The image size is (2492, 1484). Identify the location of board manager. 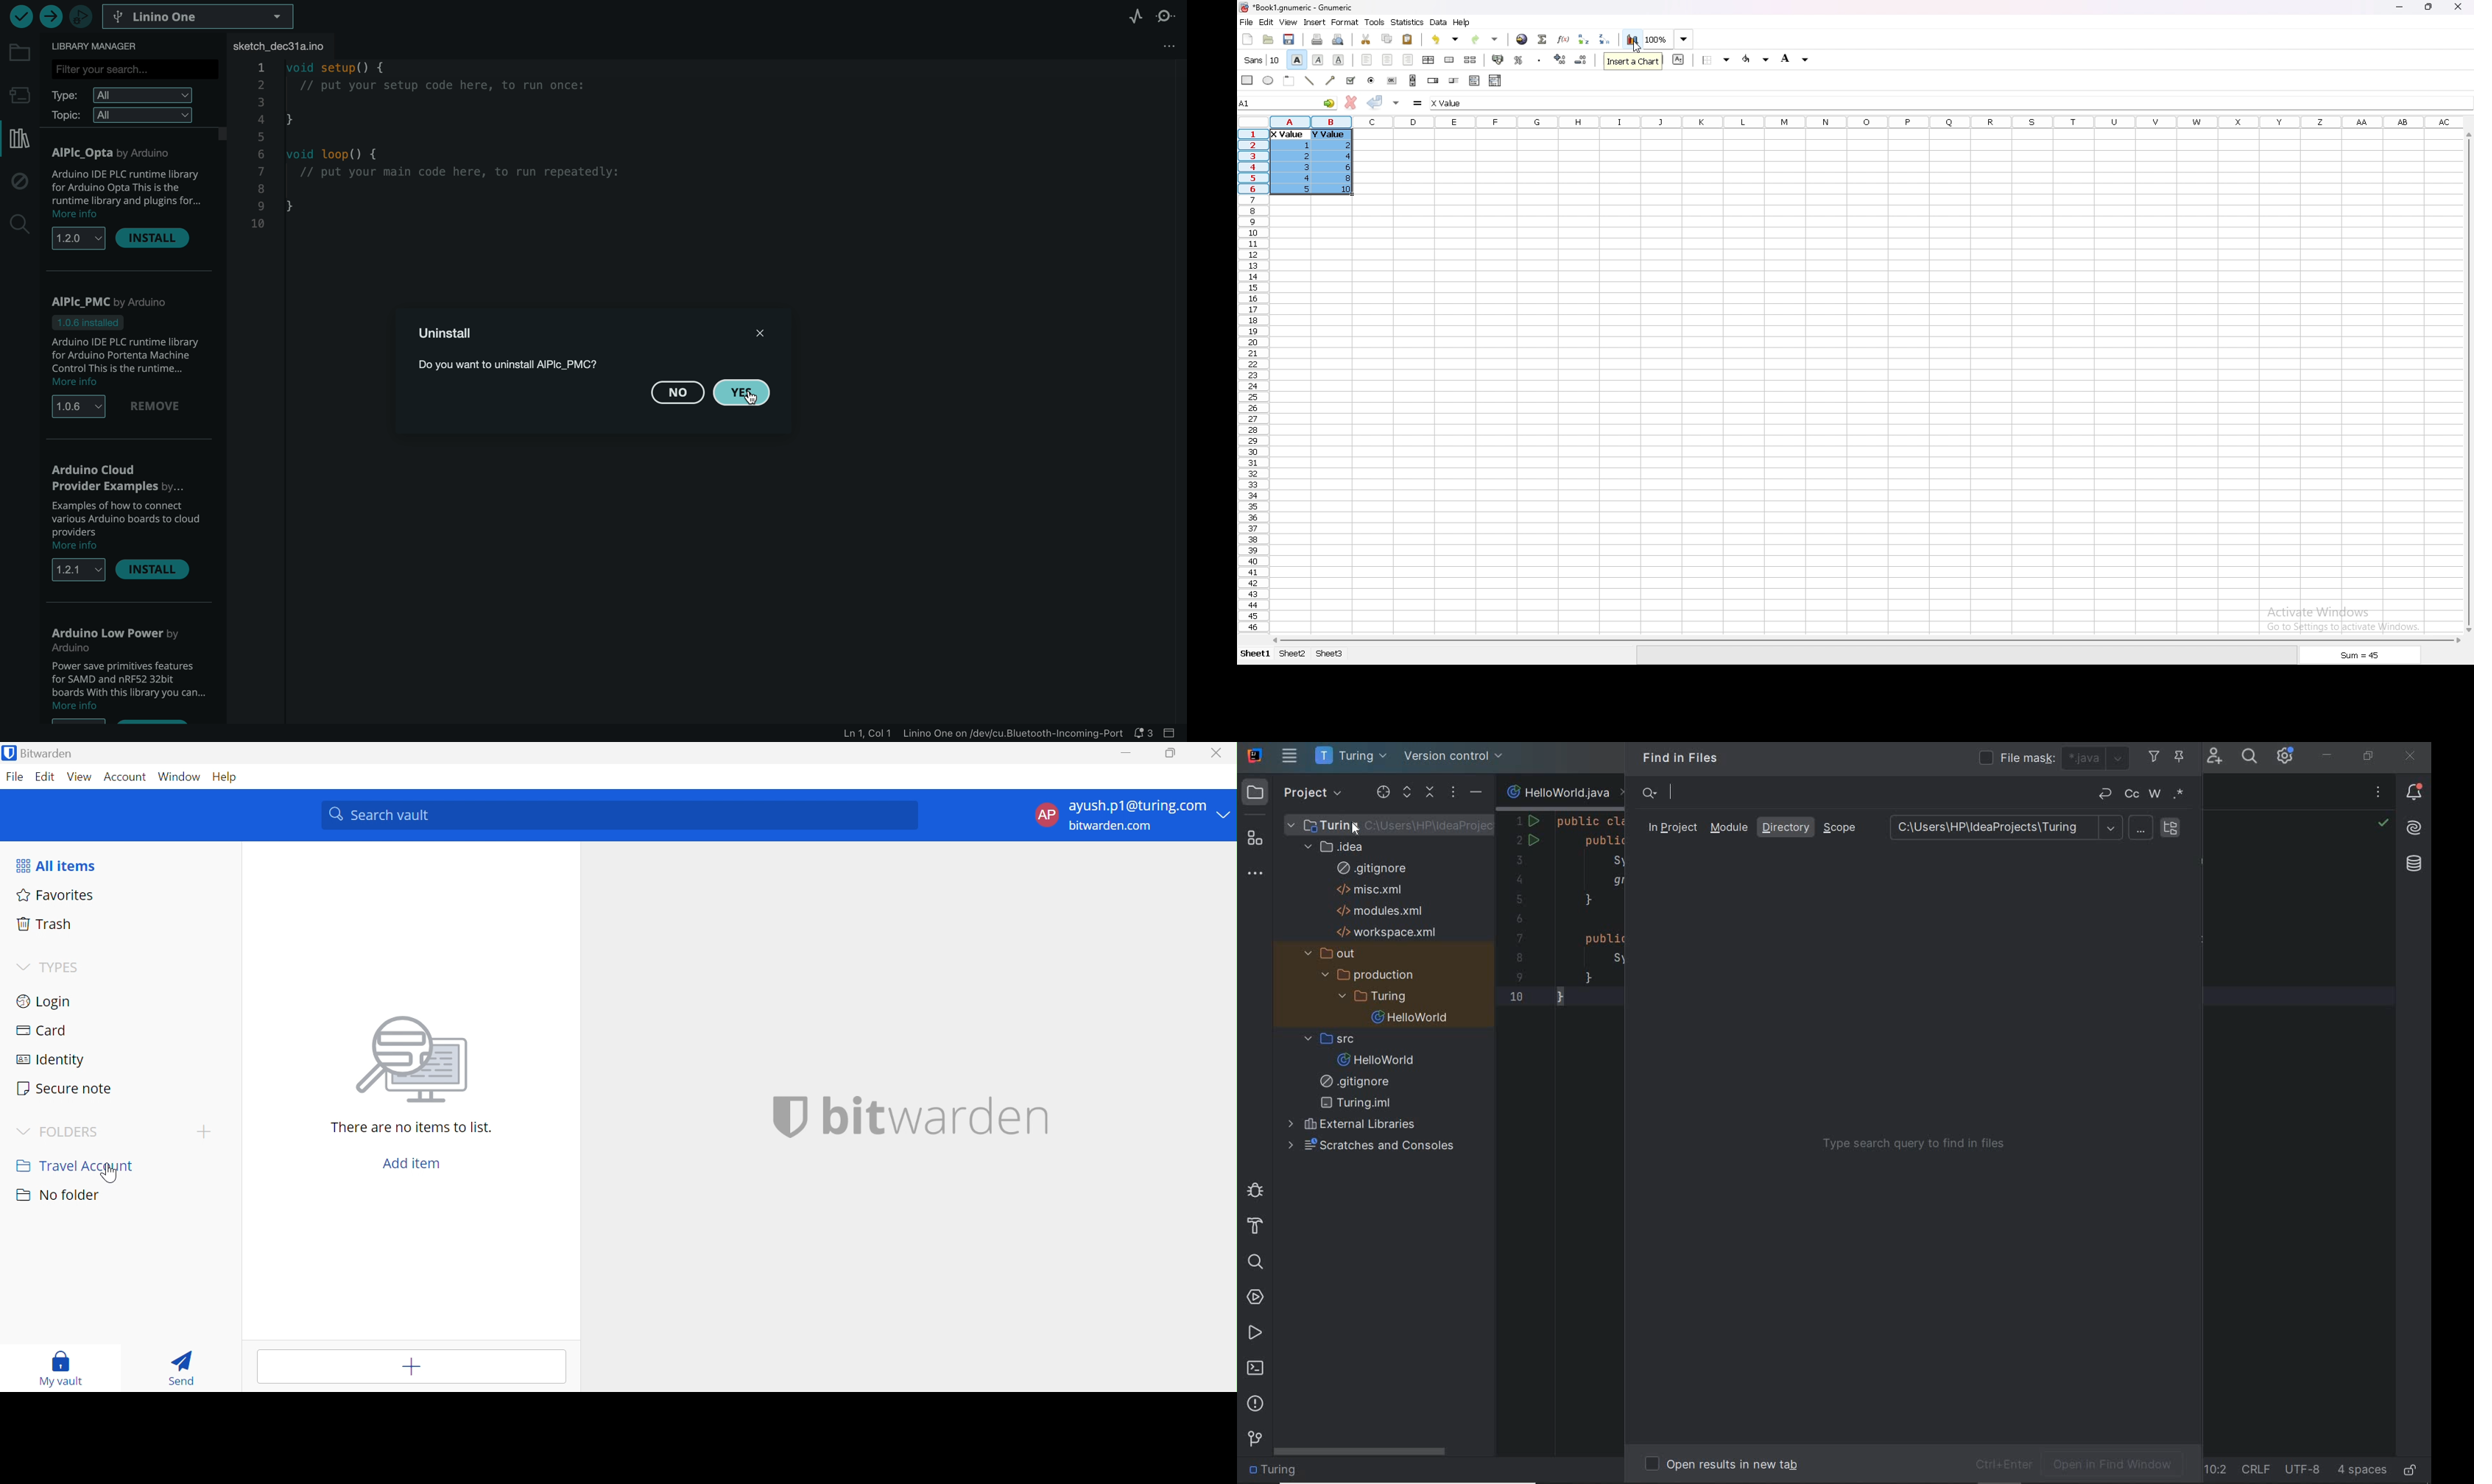
(18, 94).